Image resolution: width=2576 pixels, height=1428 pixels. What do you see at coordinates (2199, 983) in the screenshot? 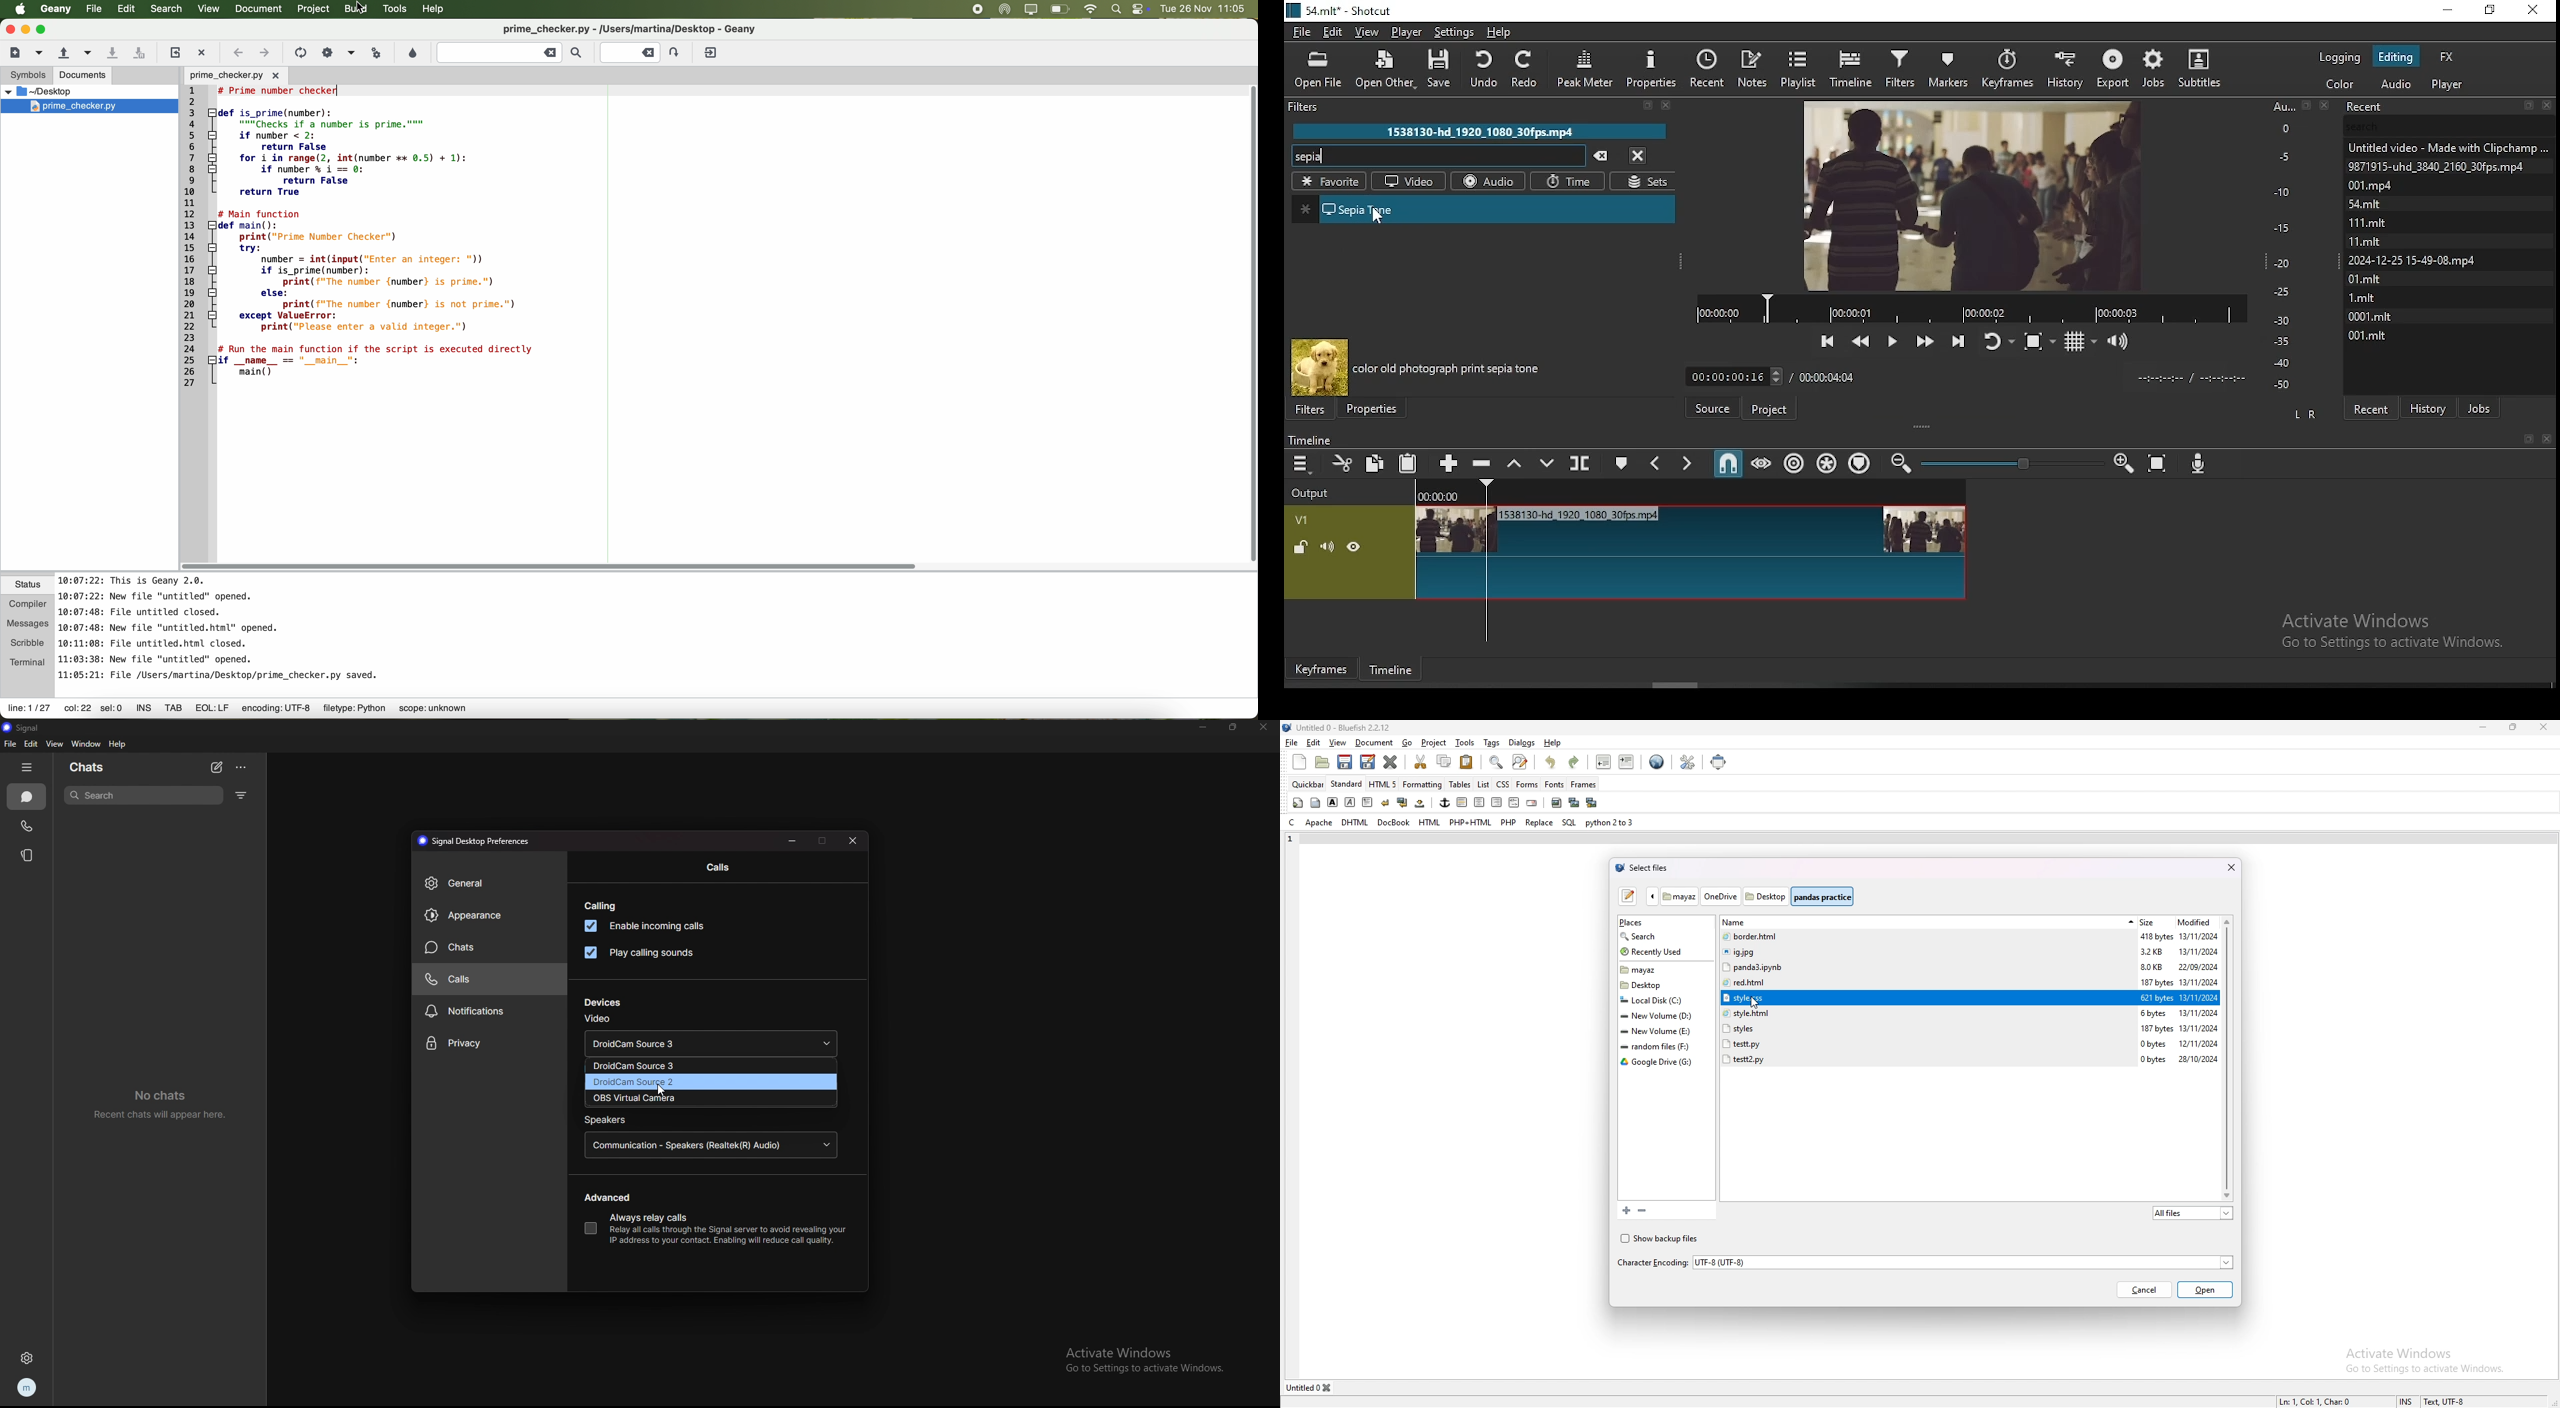
I see `13/11/2024` at bounding box center [2199, 983].